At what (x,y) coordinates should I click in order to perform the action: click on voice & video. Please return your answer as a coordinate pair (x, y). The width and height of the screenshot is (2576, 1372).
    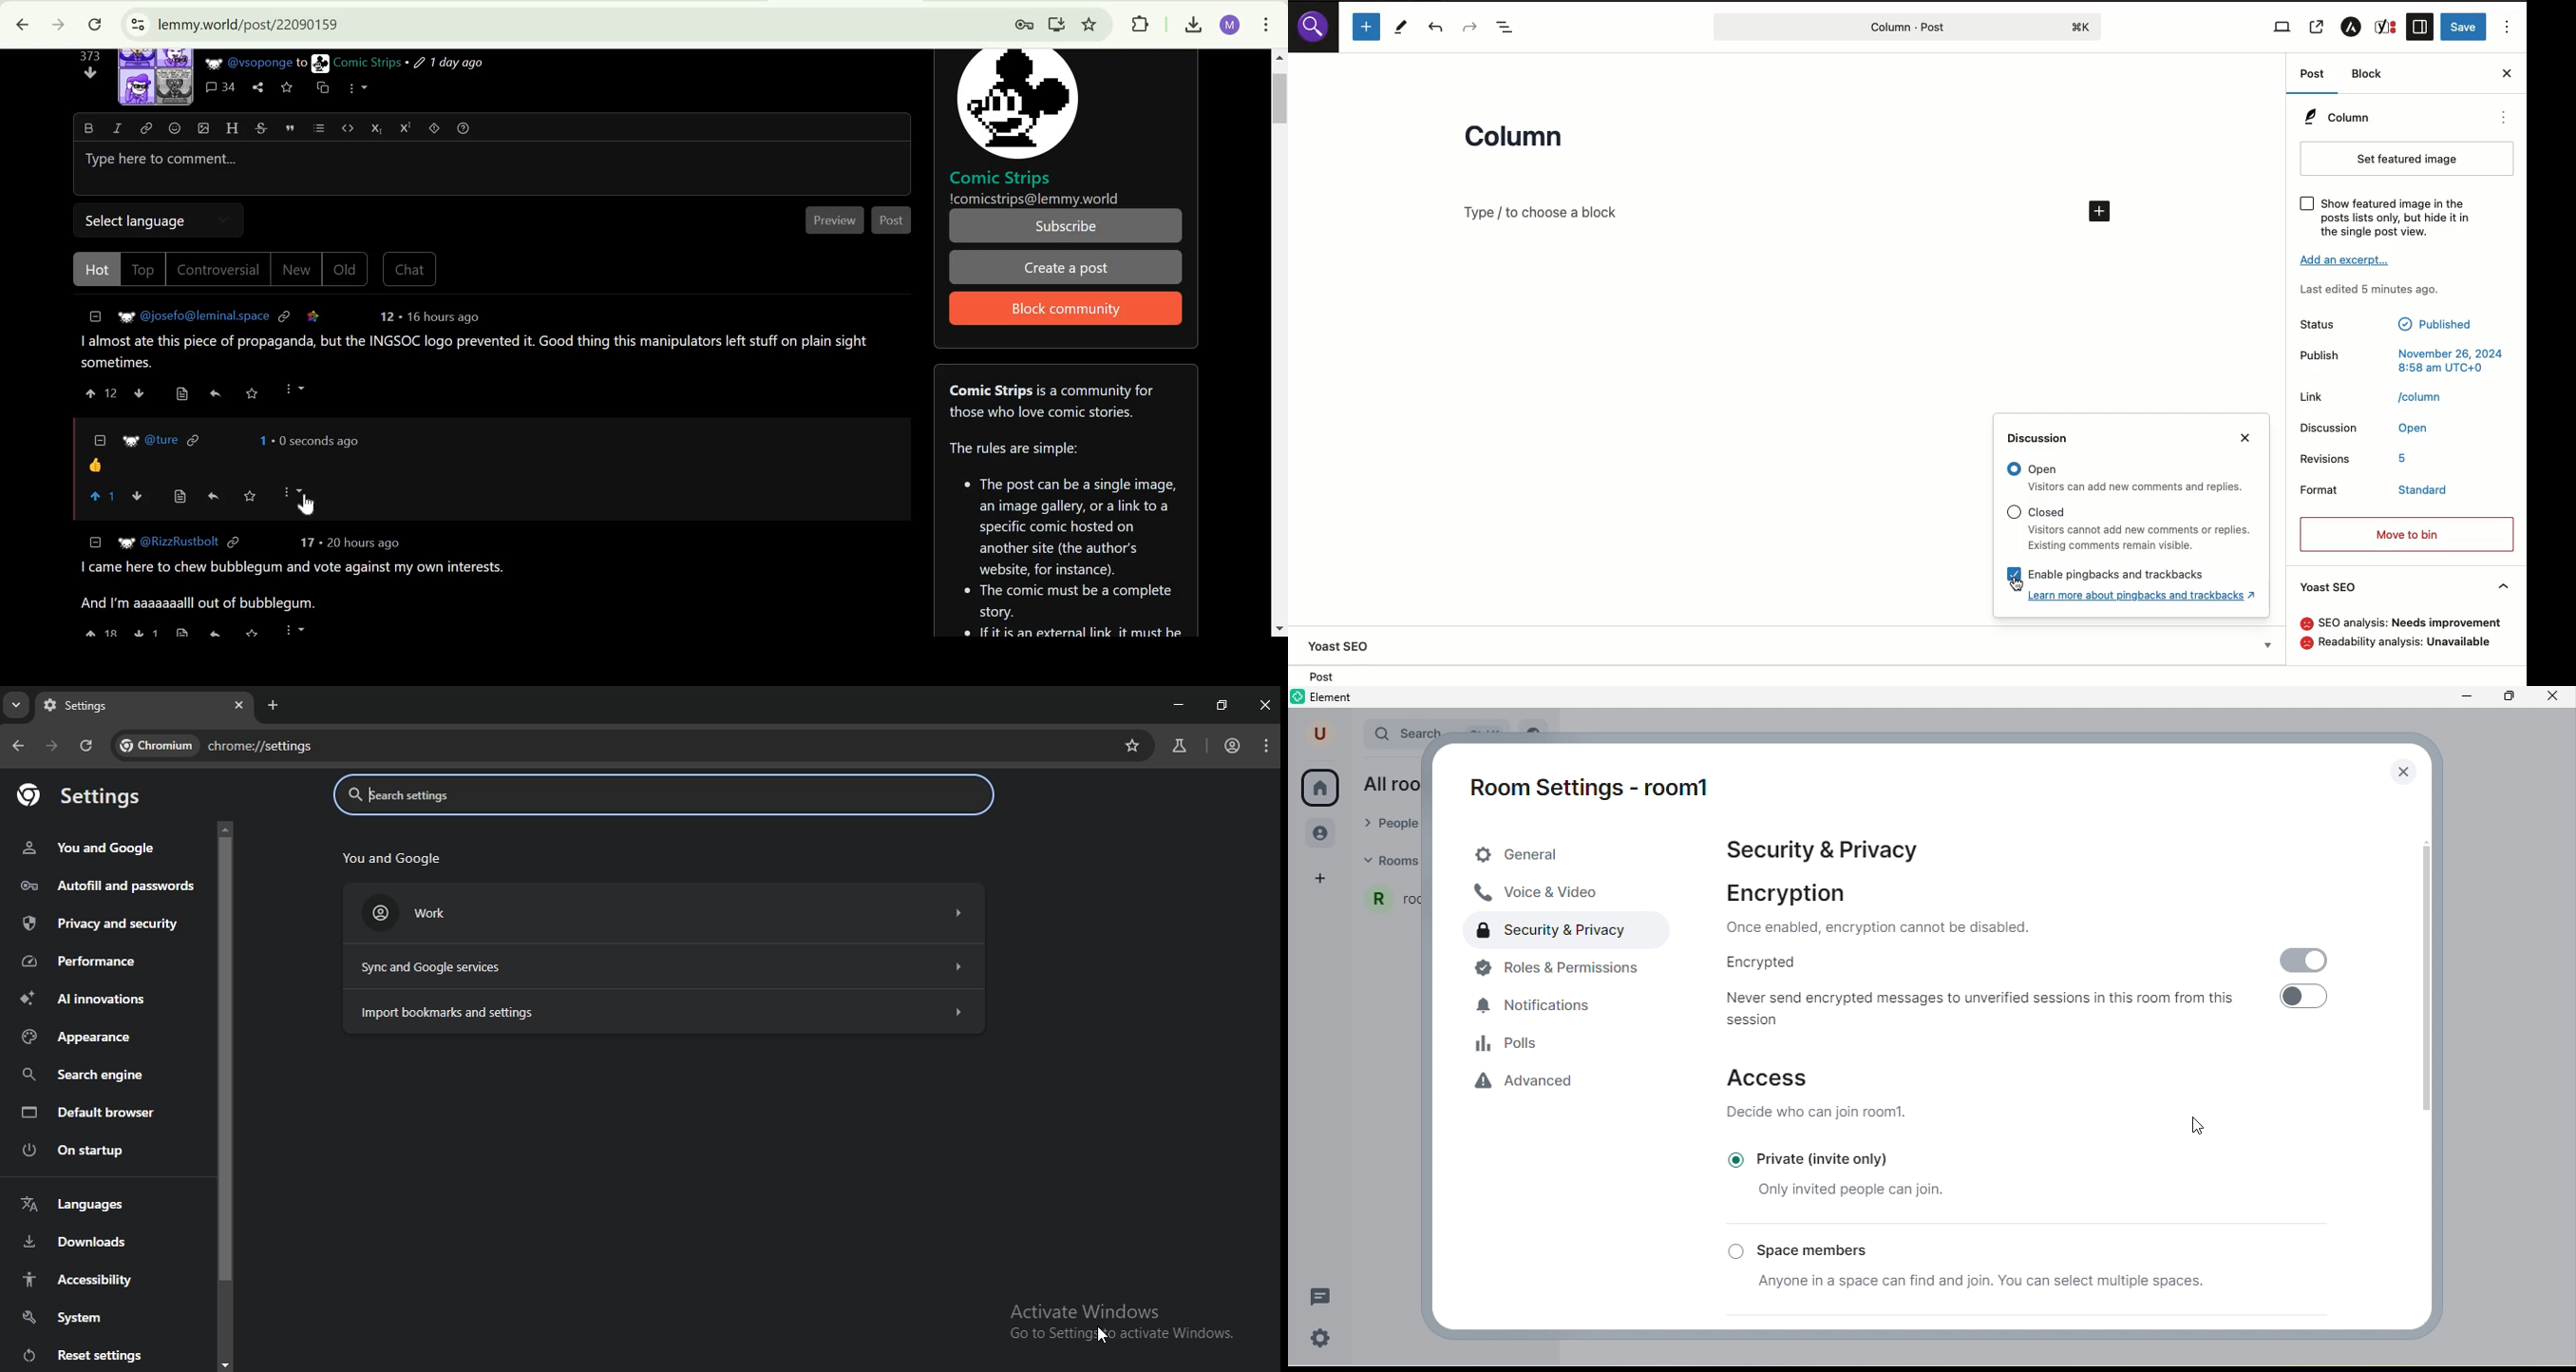
    Looking at the image, I should click on (1546, 894).